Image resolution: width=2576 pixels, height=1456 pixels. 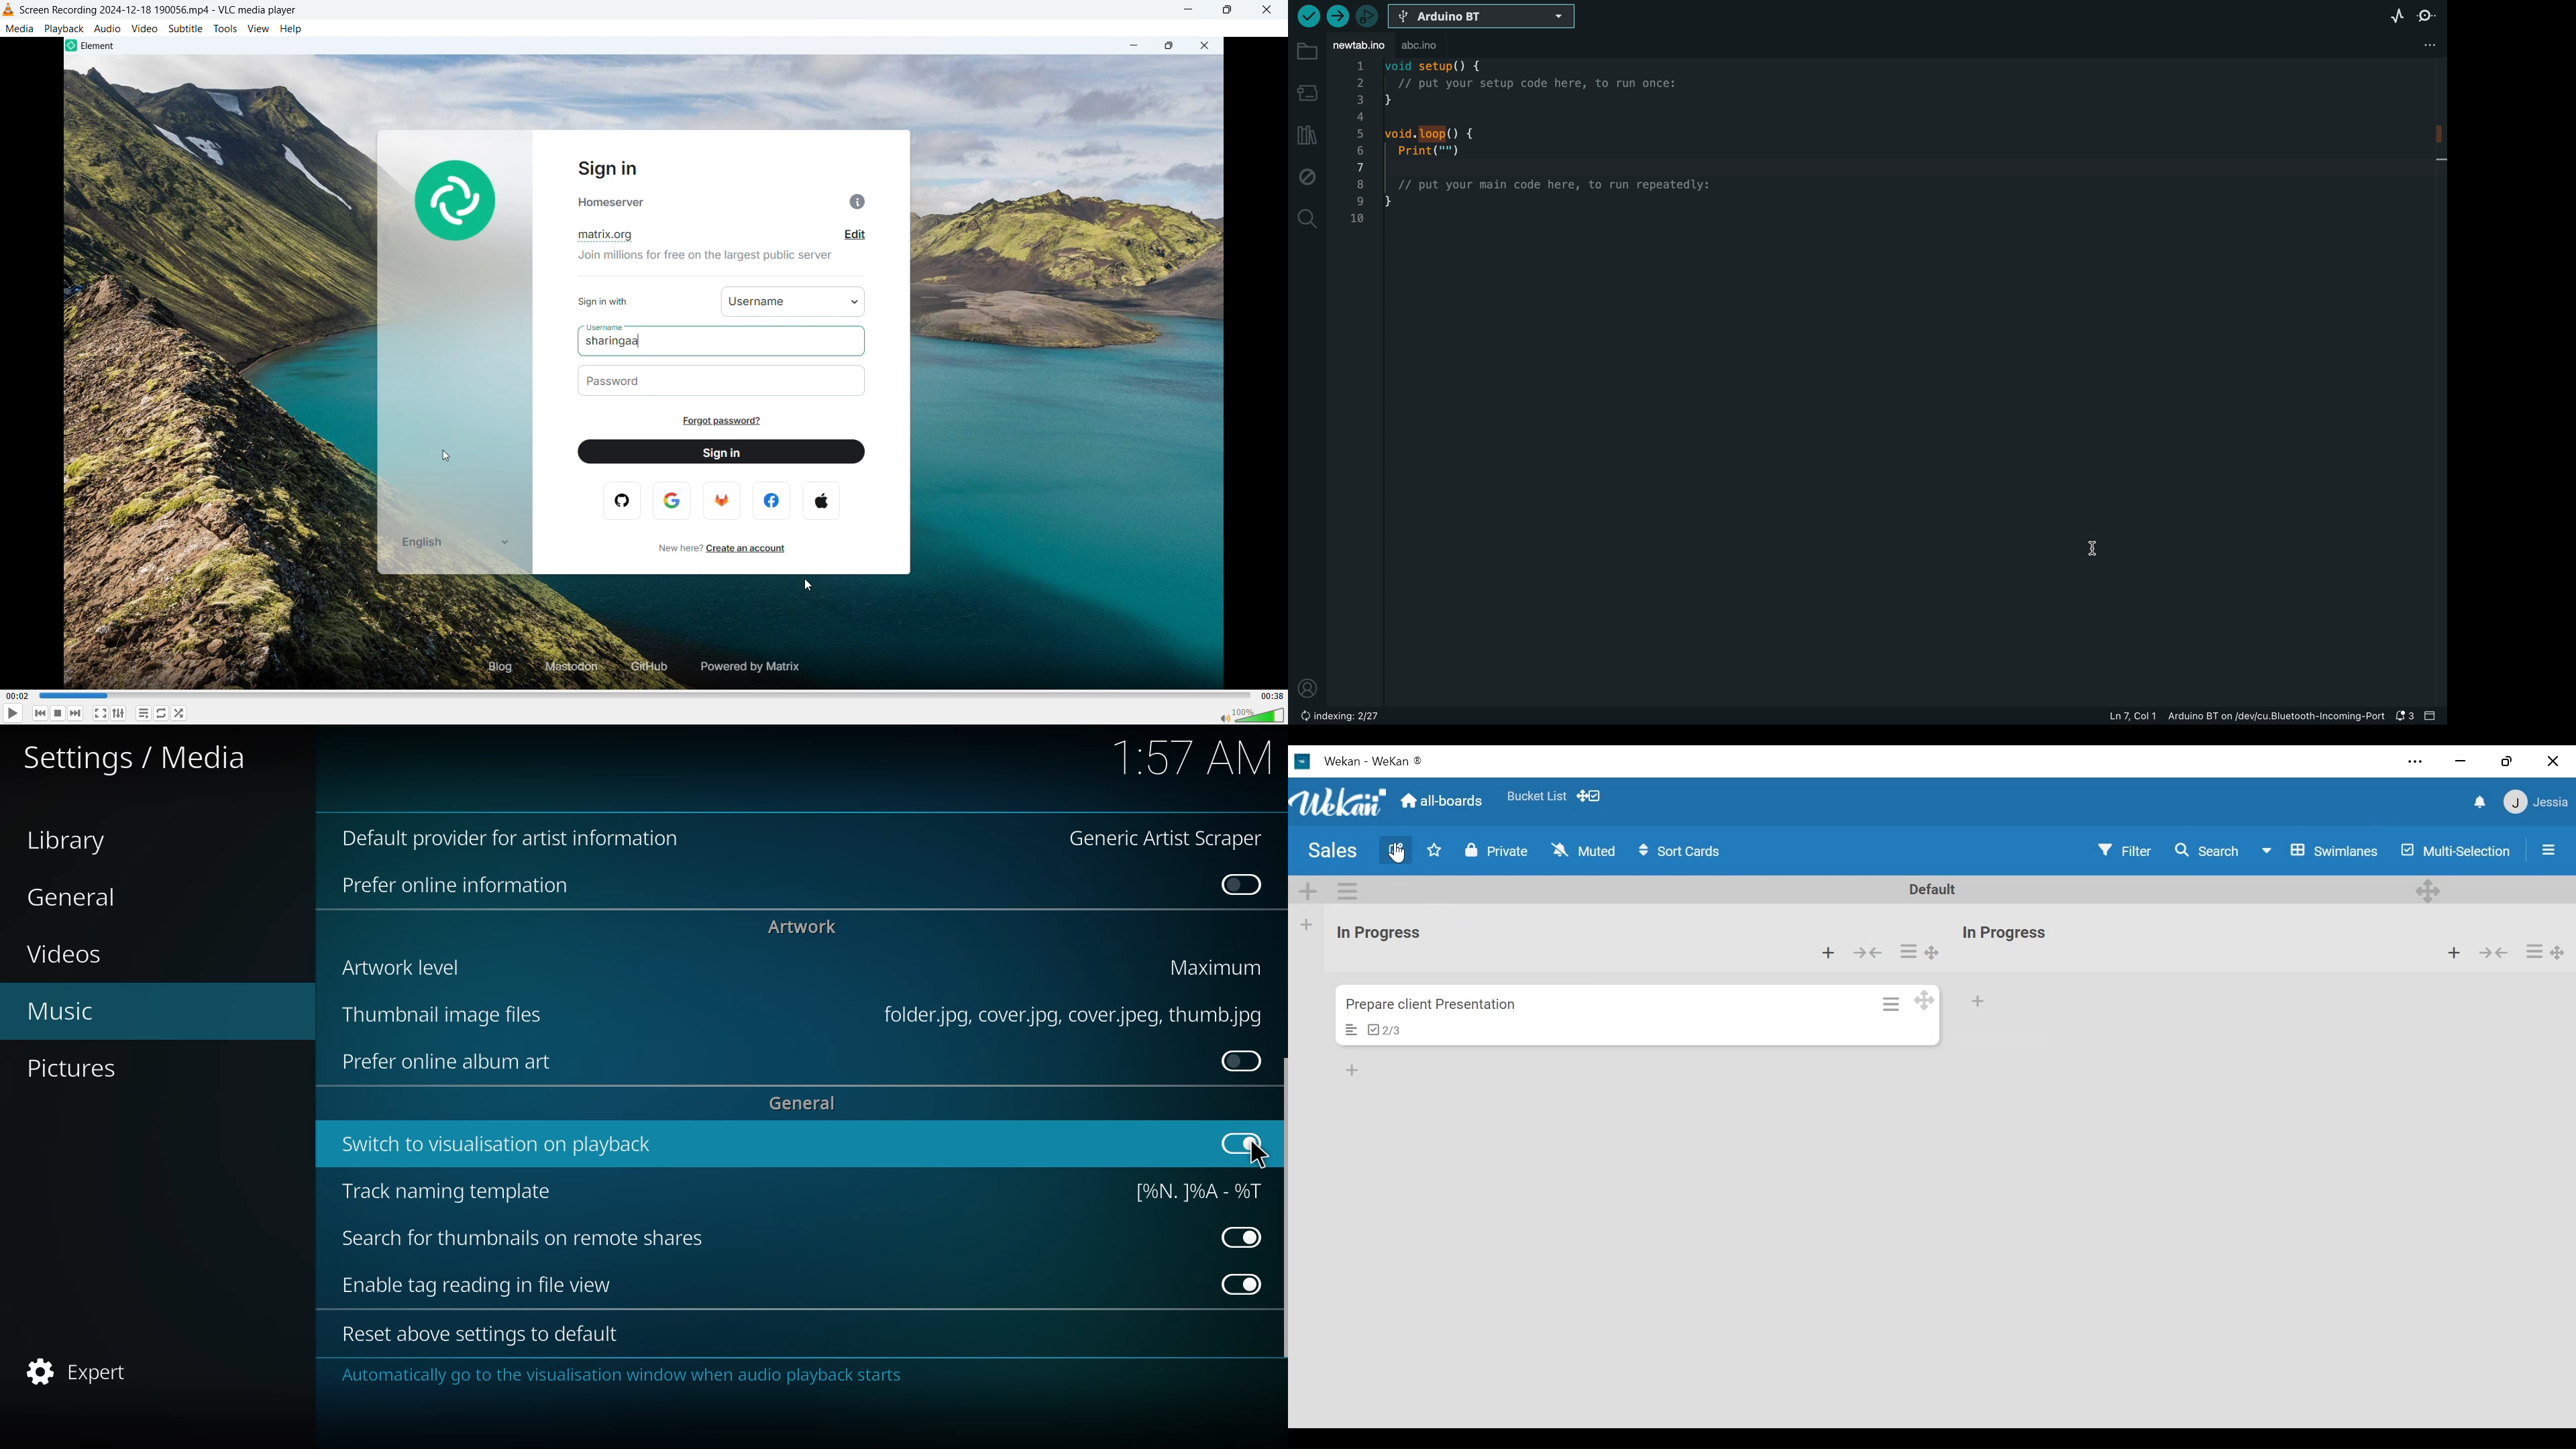 I want to click on reset to default, so click(x=474, y=1336).